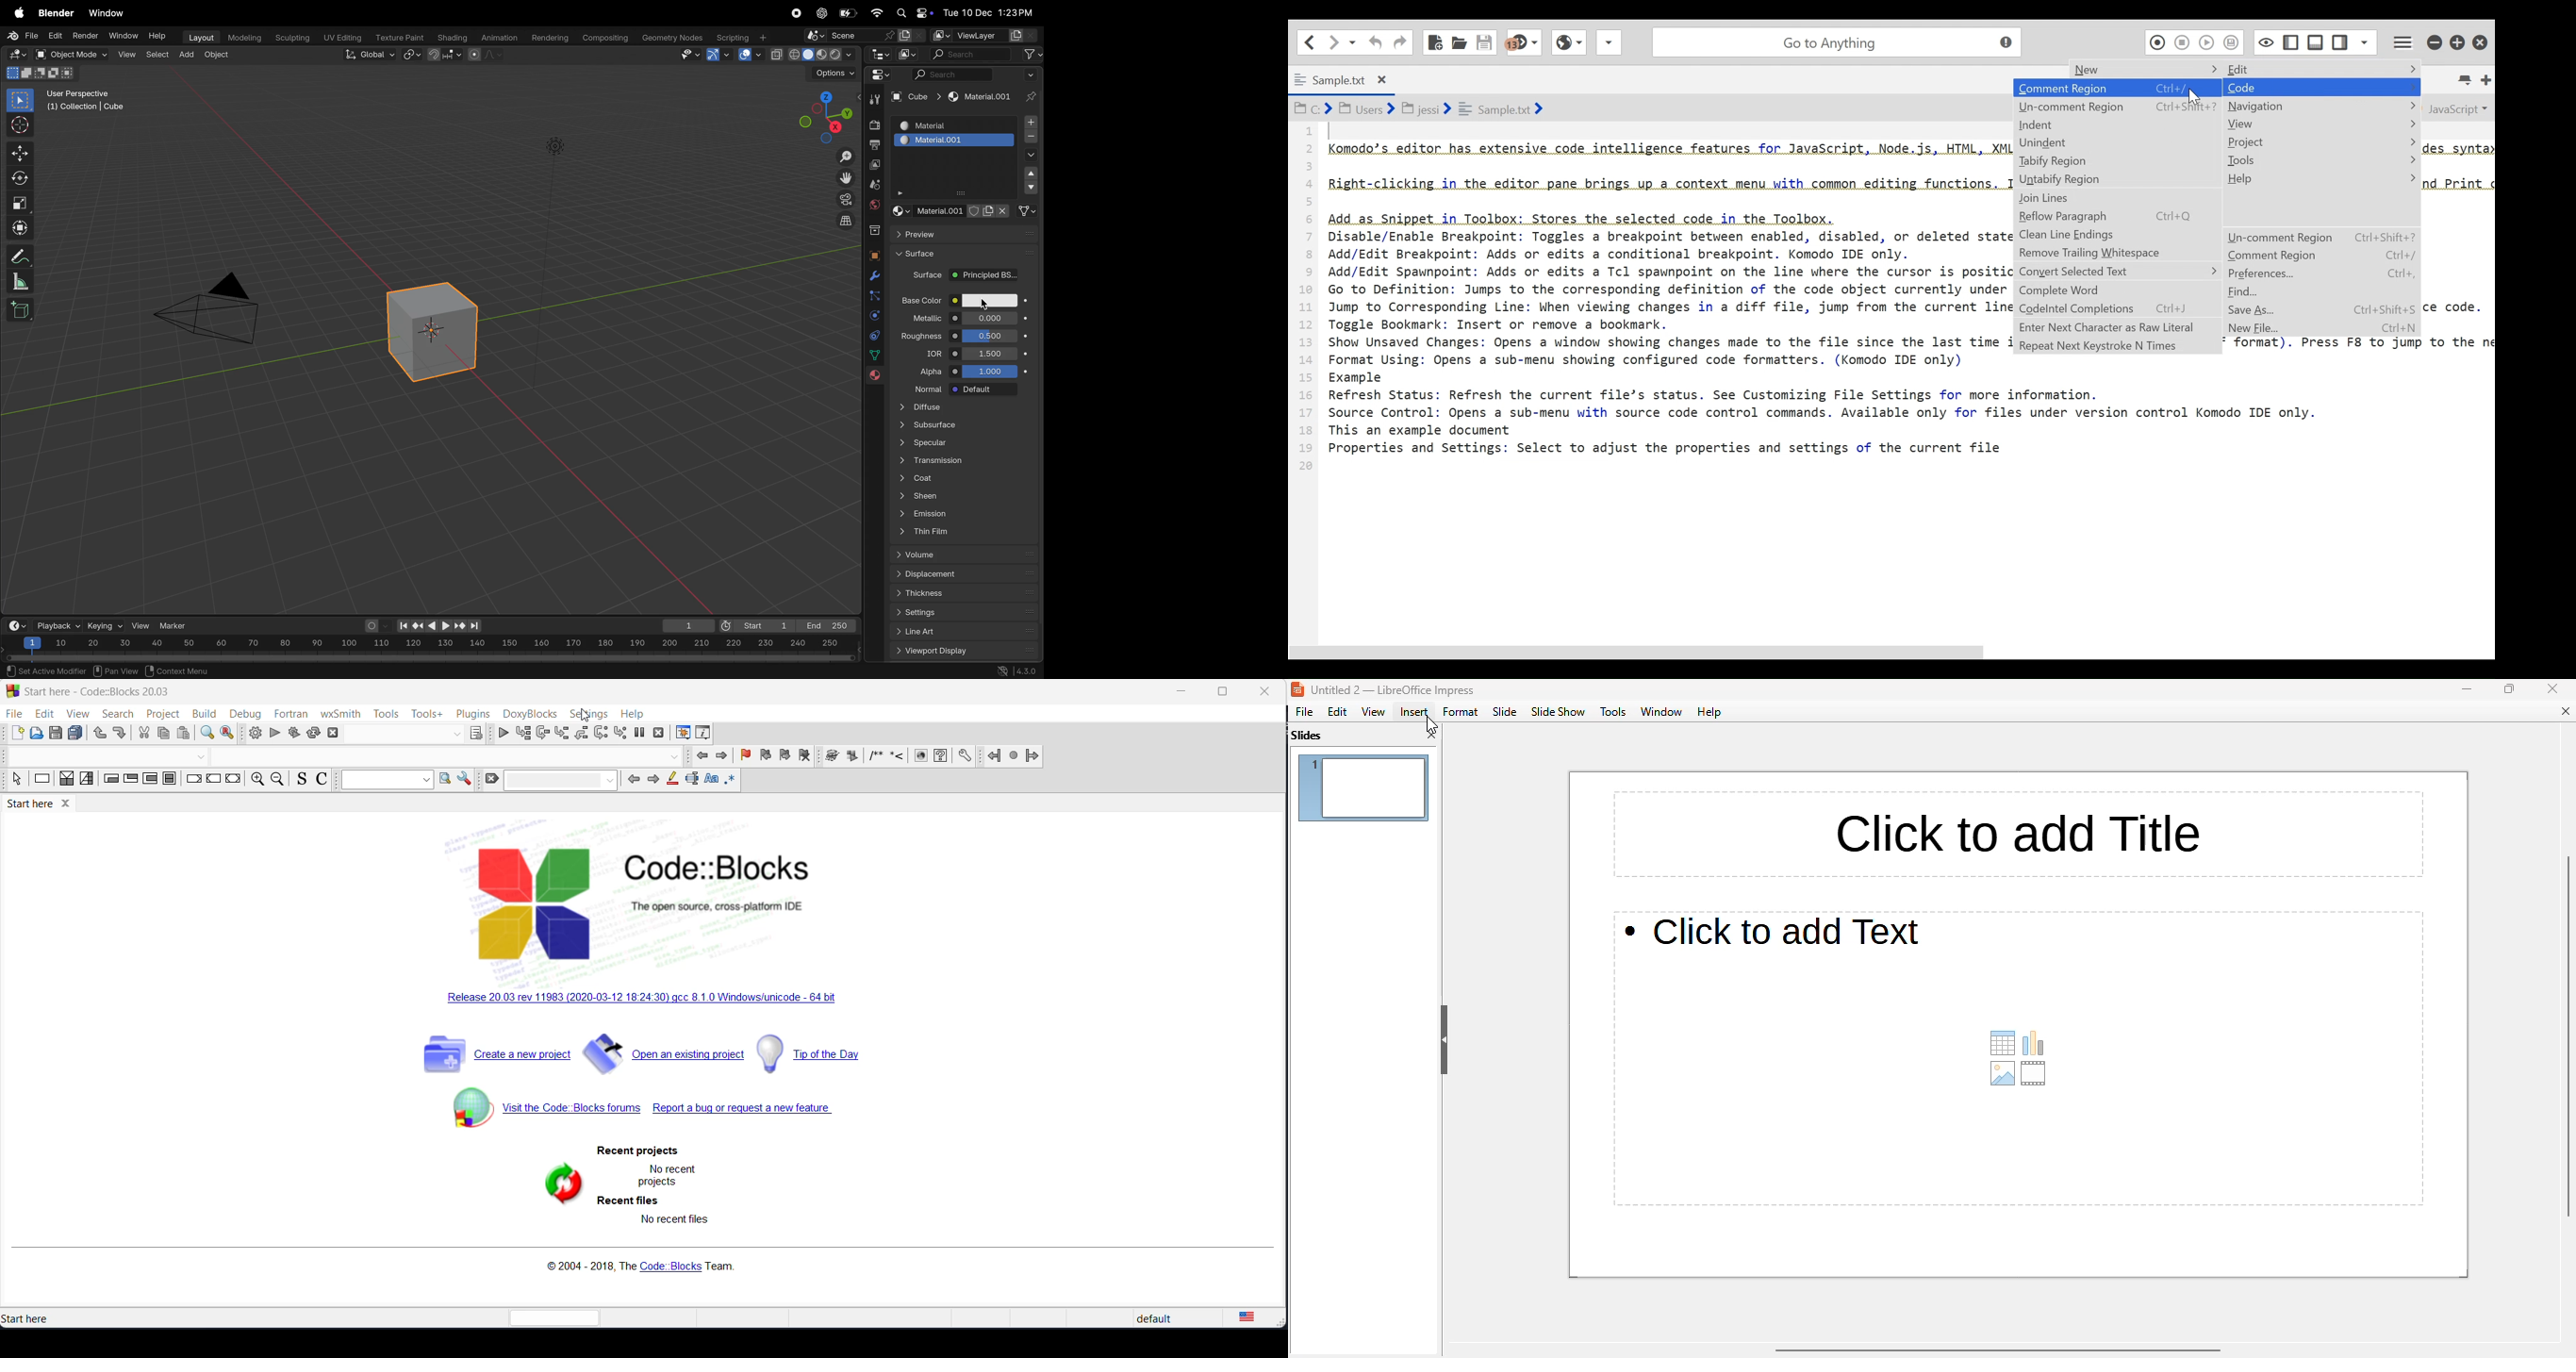 The height and width of the screenshot is (1372, 2576). What do you see at coordinates (141, 626) in the screenshot?
I see `view` at bounding box center [141, 626].